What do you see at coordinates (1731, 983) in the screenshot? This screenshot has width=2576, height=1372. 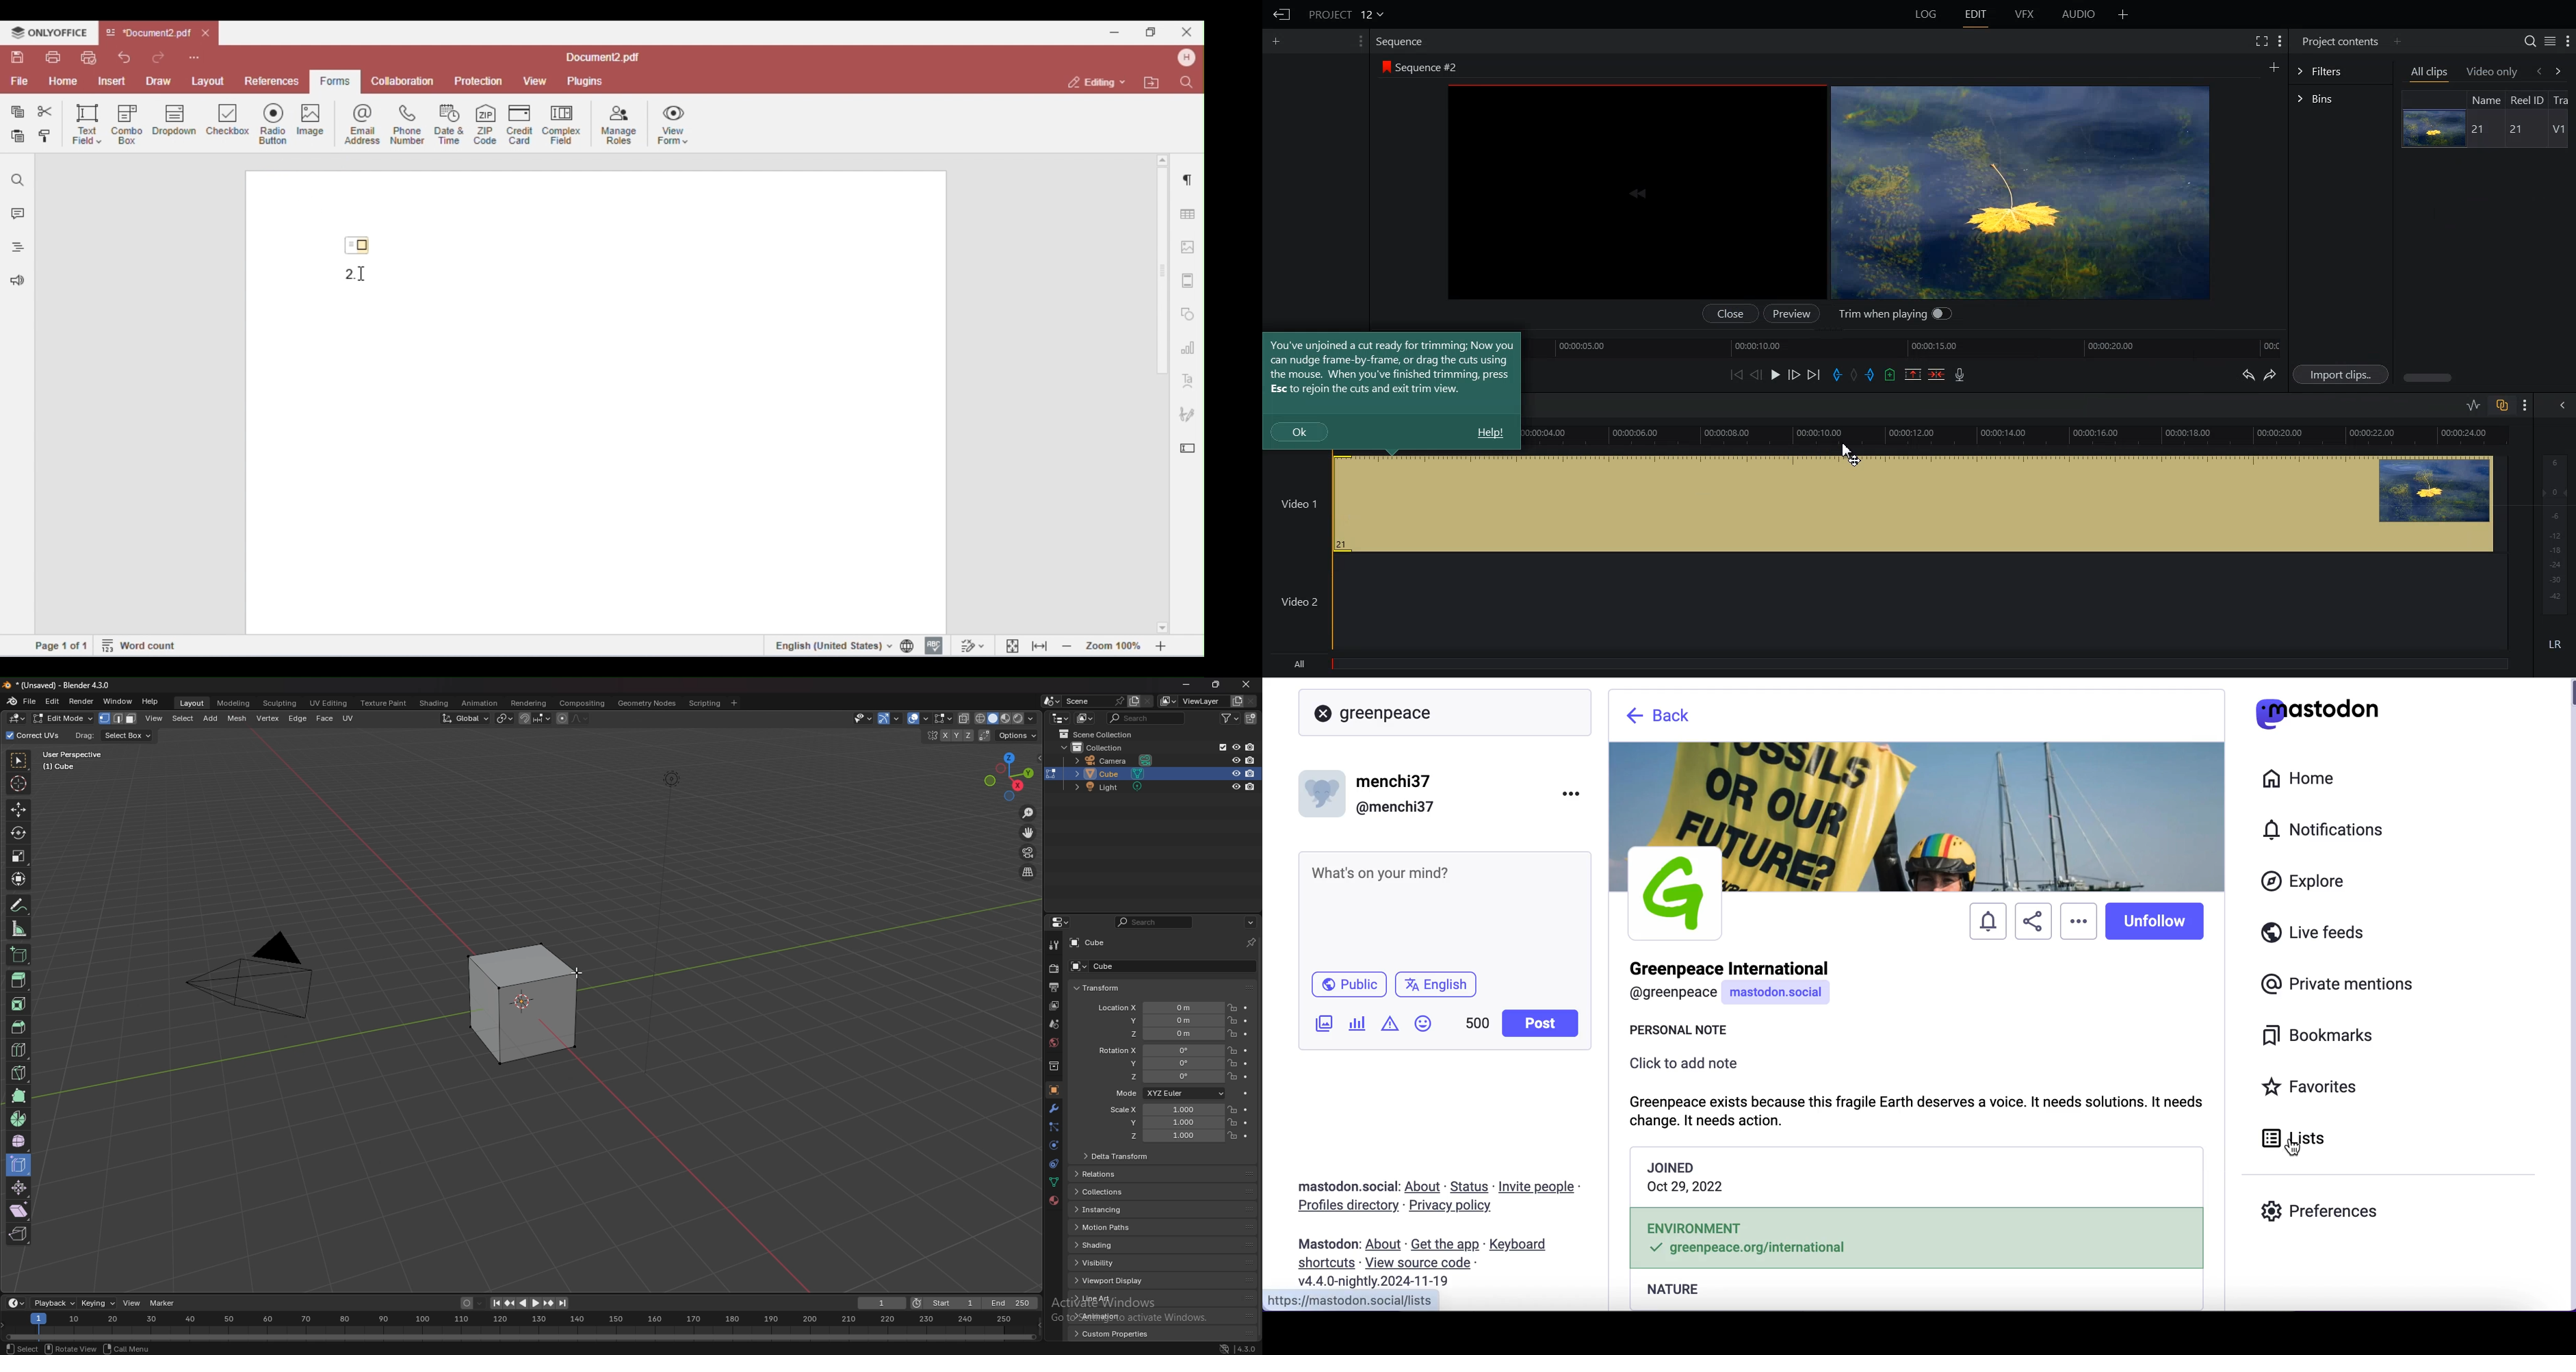 I see `user ` at bounding box center [1731, 983].